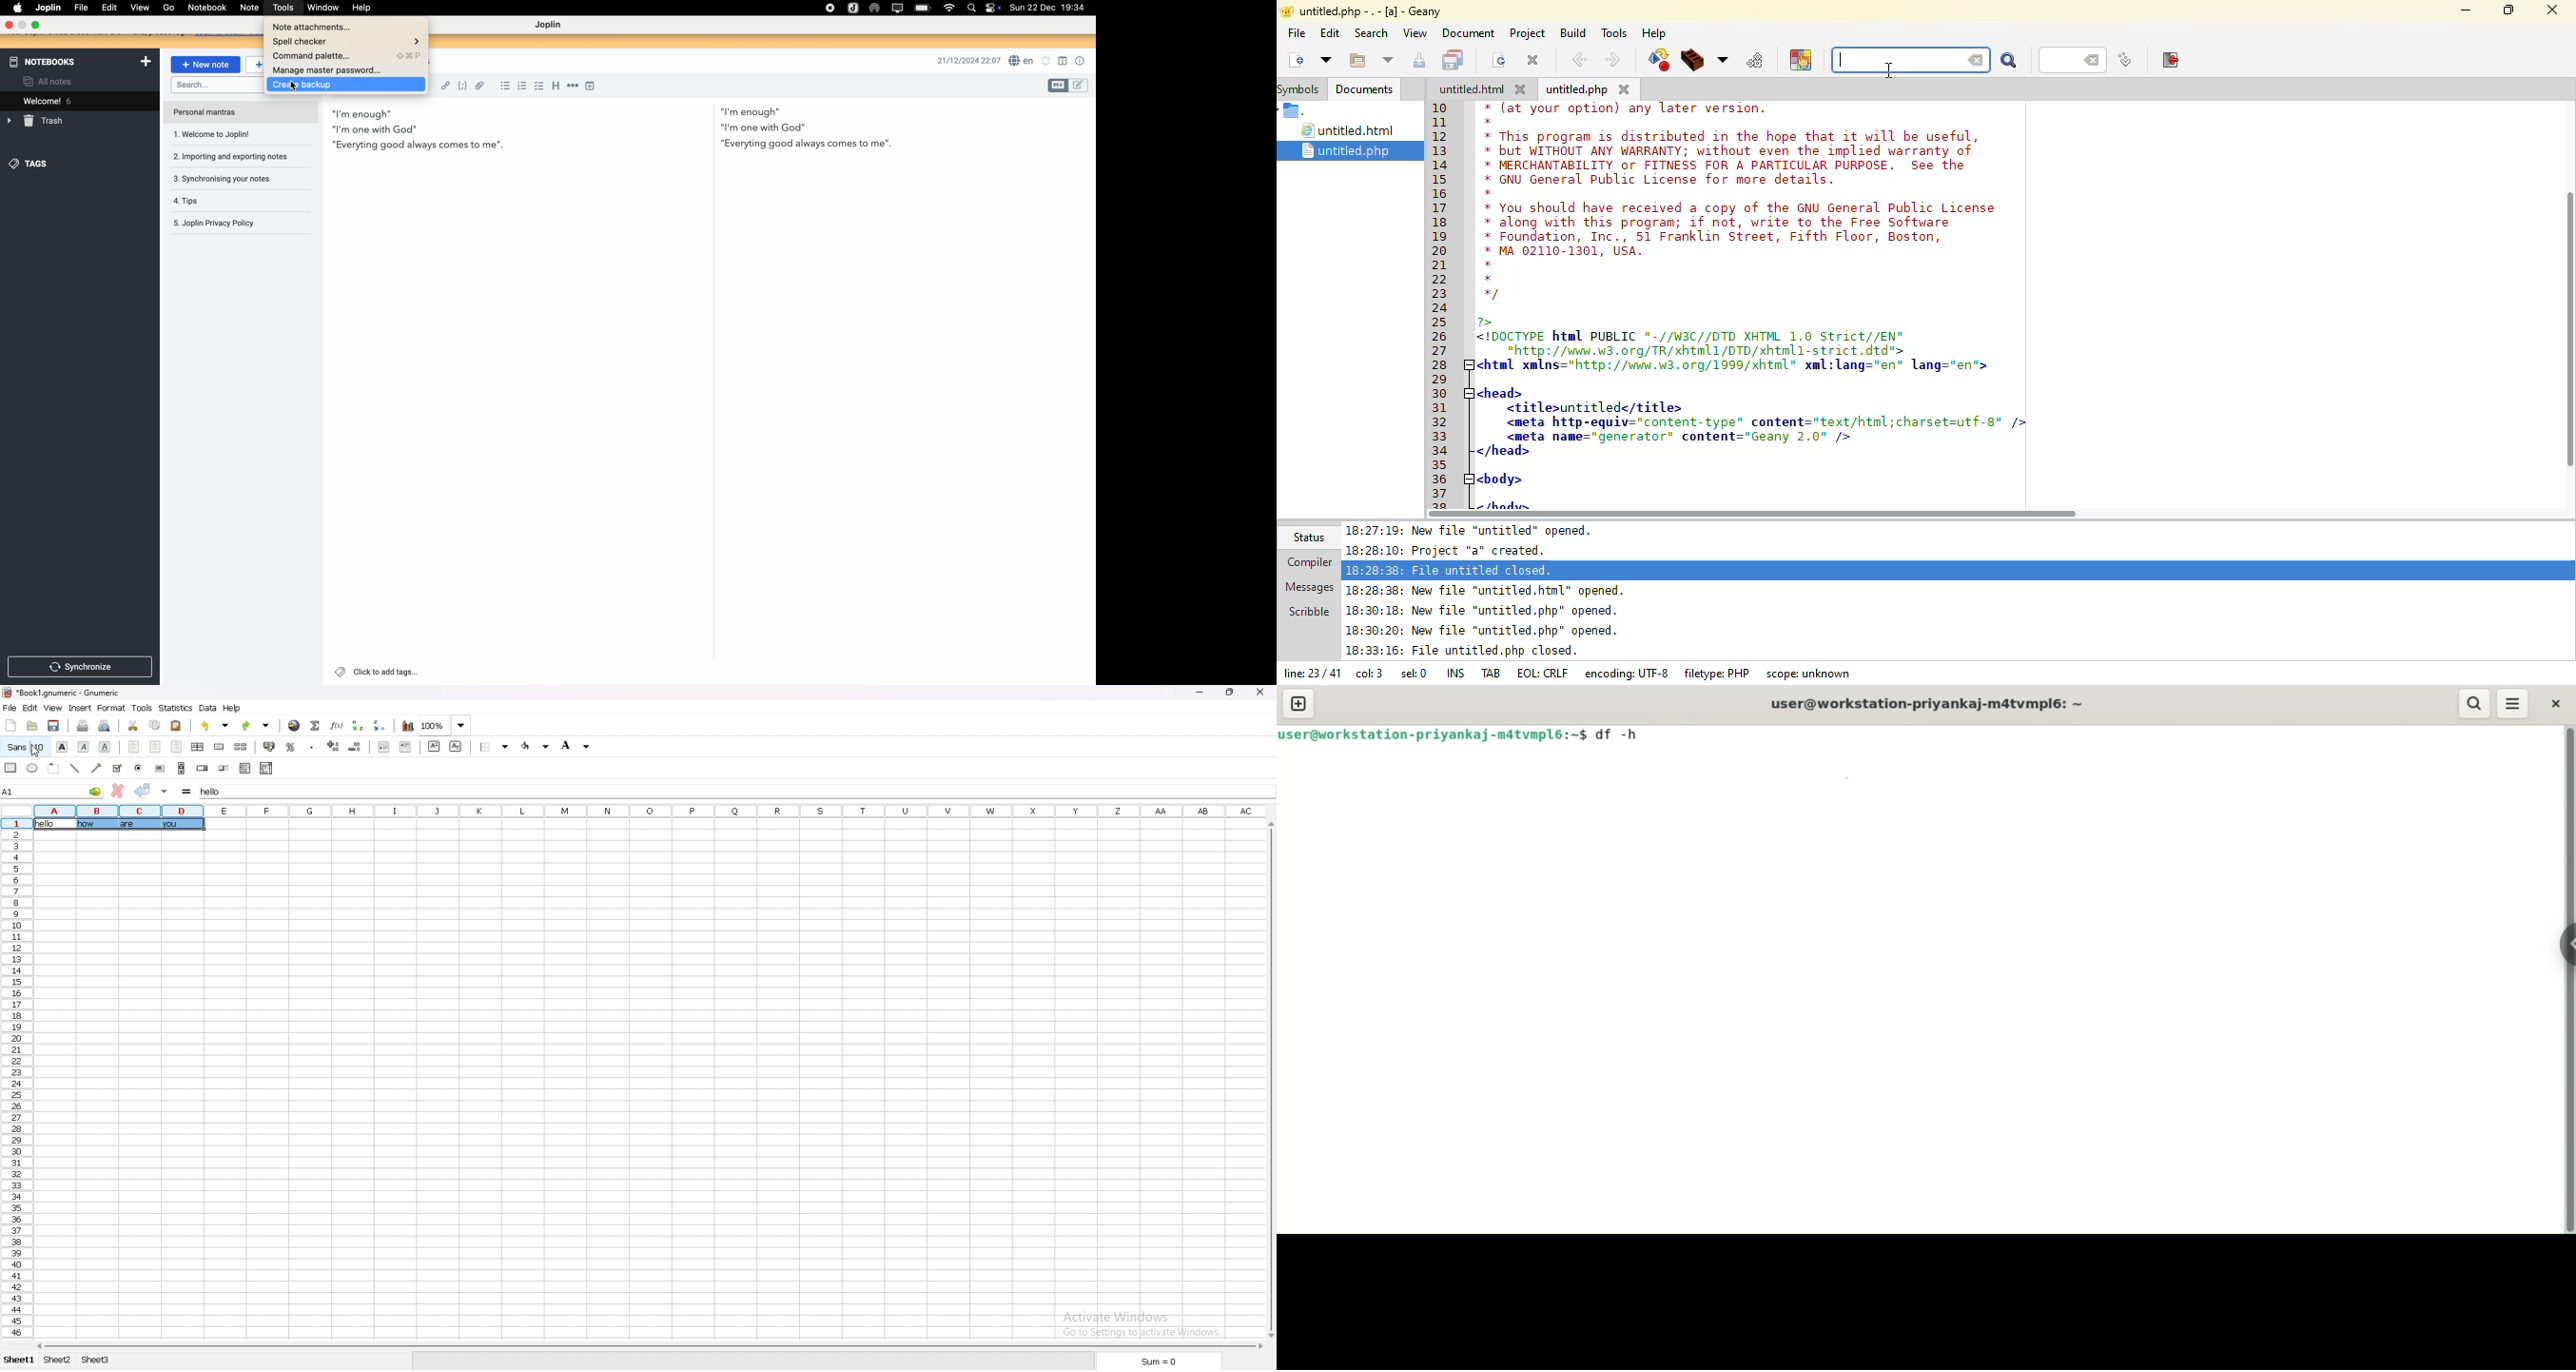 Image resolution: width=2576 pixels, height=1372 pixels. I want to click on numbered list, so click(521, 85).